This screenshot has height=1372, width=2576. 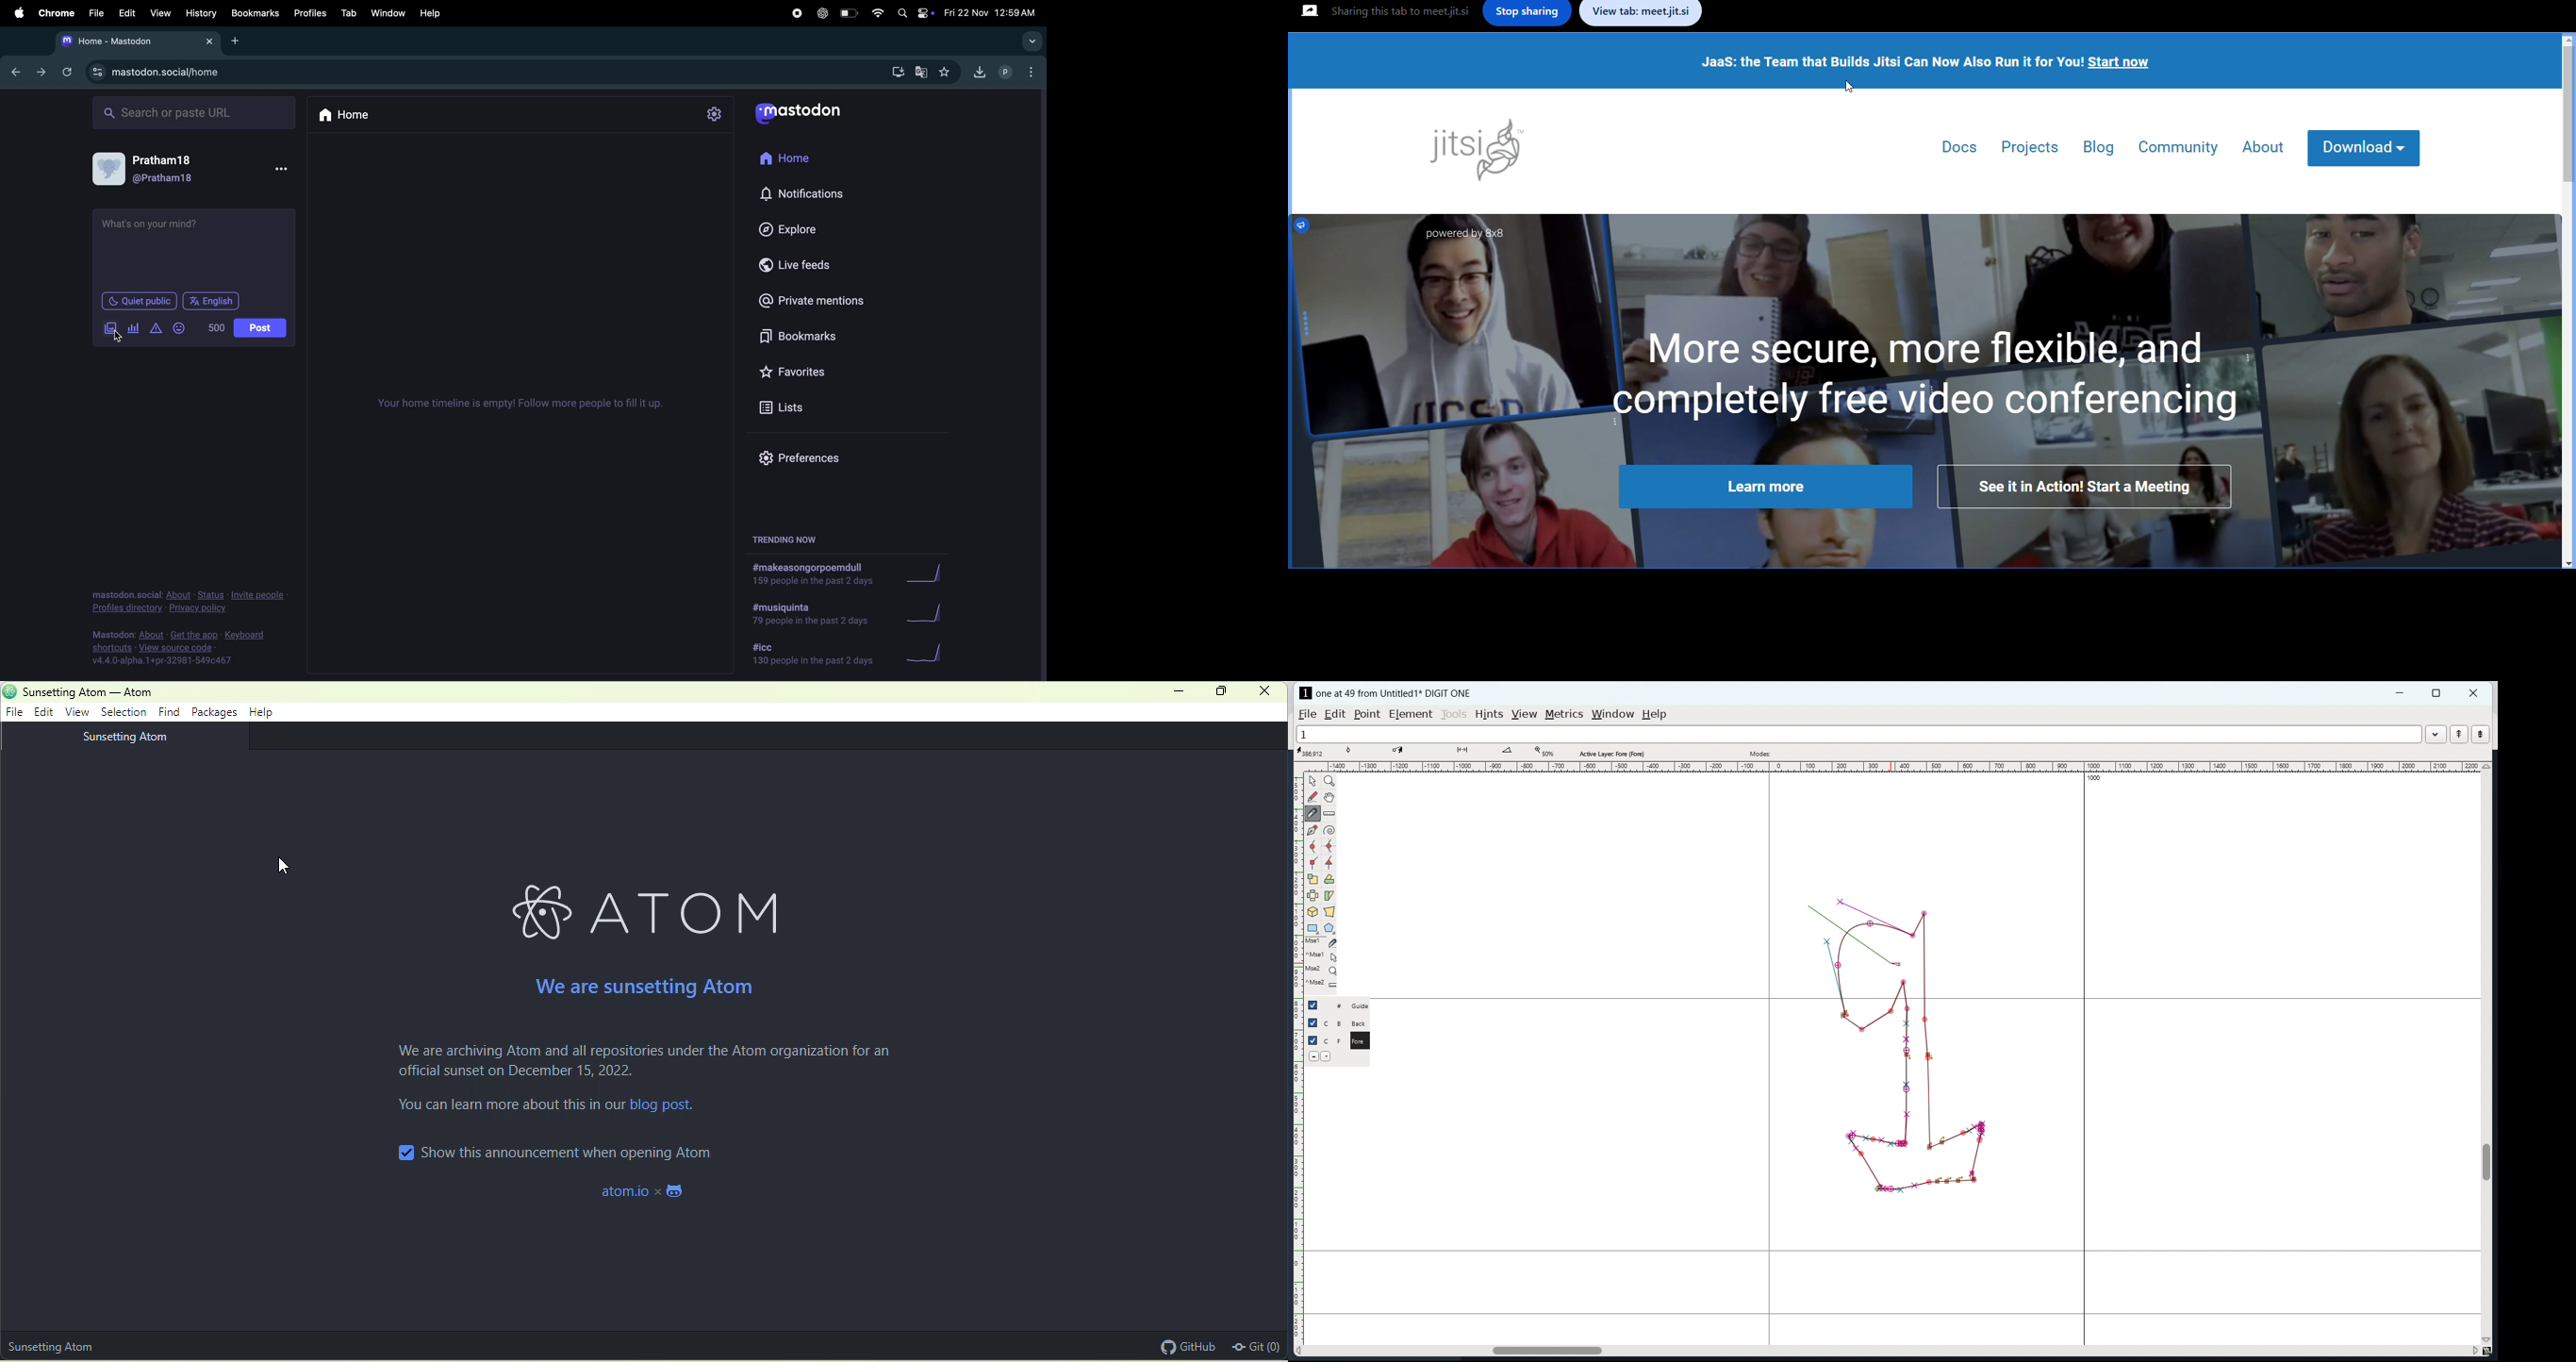 I want to click on change whether spiro is active or not, so click(x=1329, y=830).